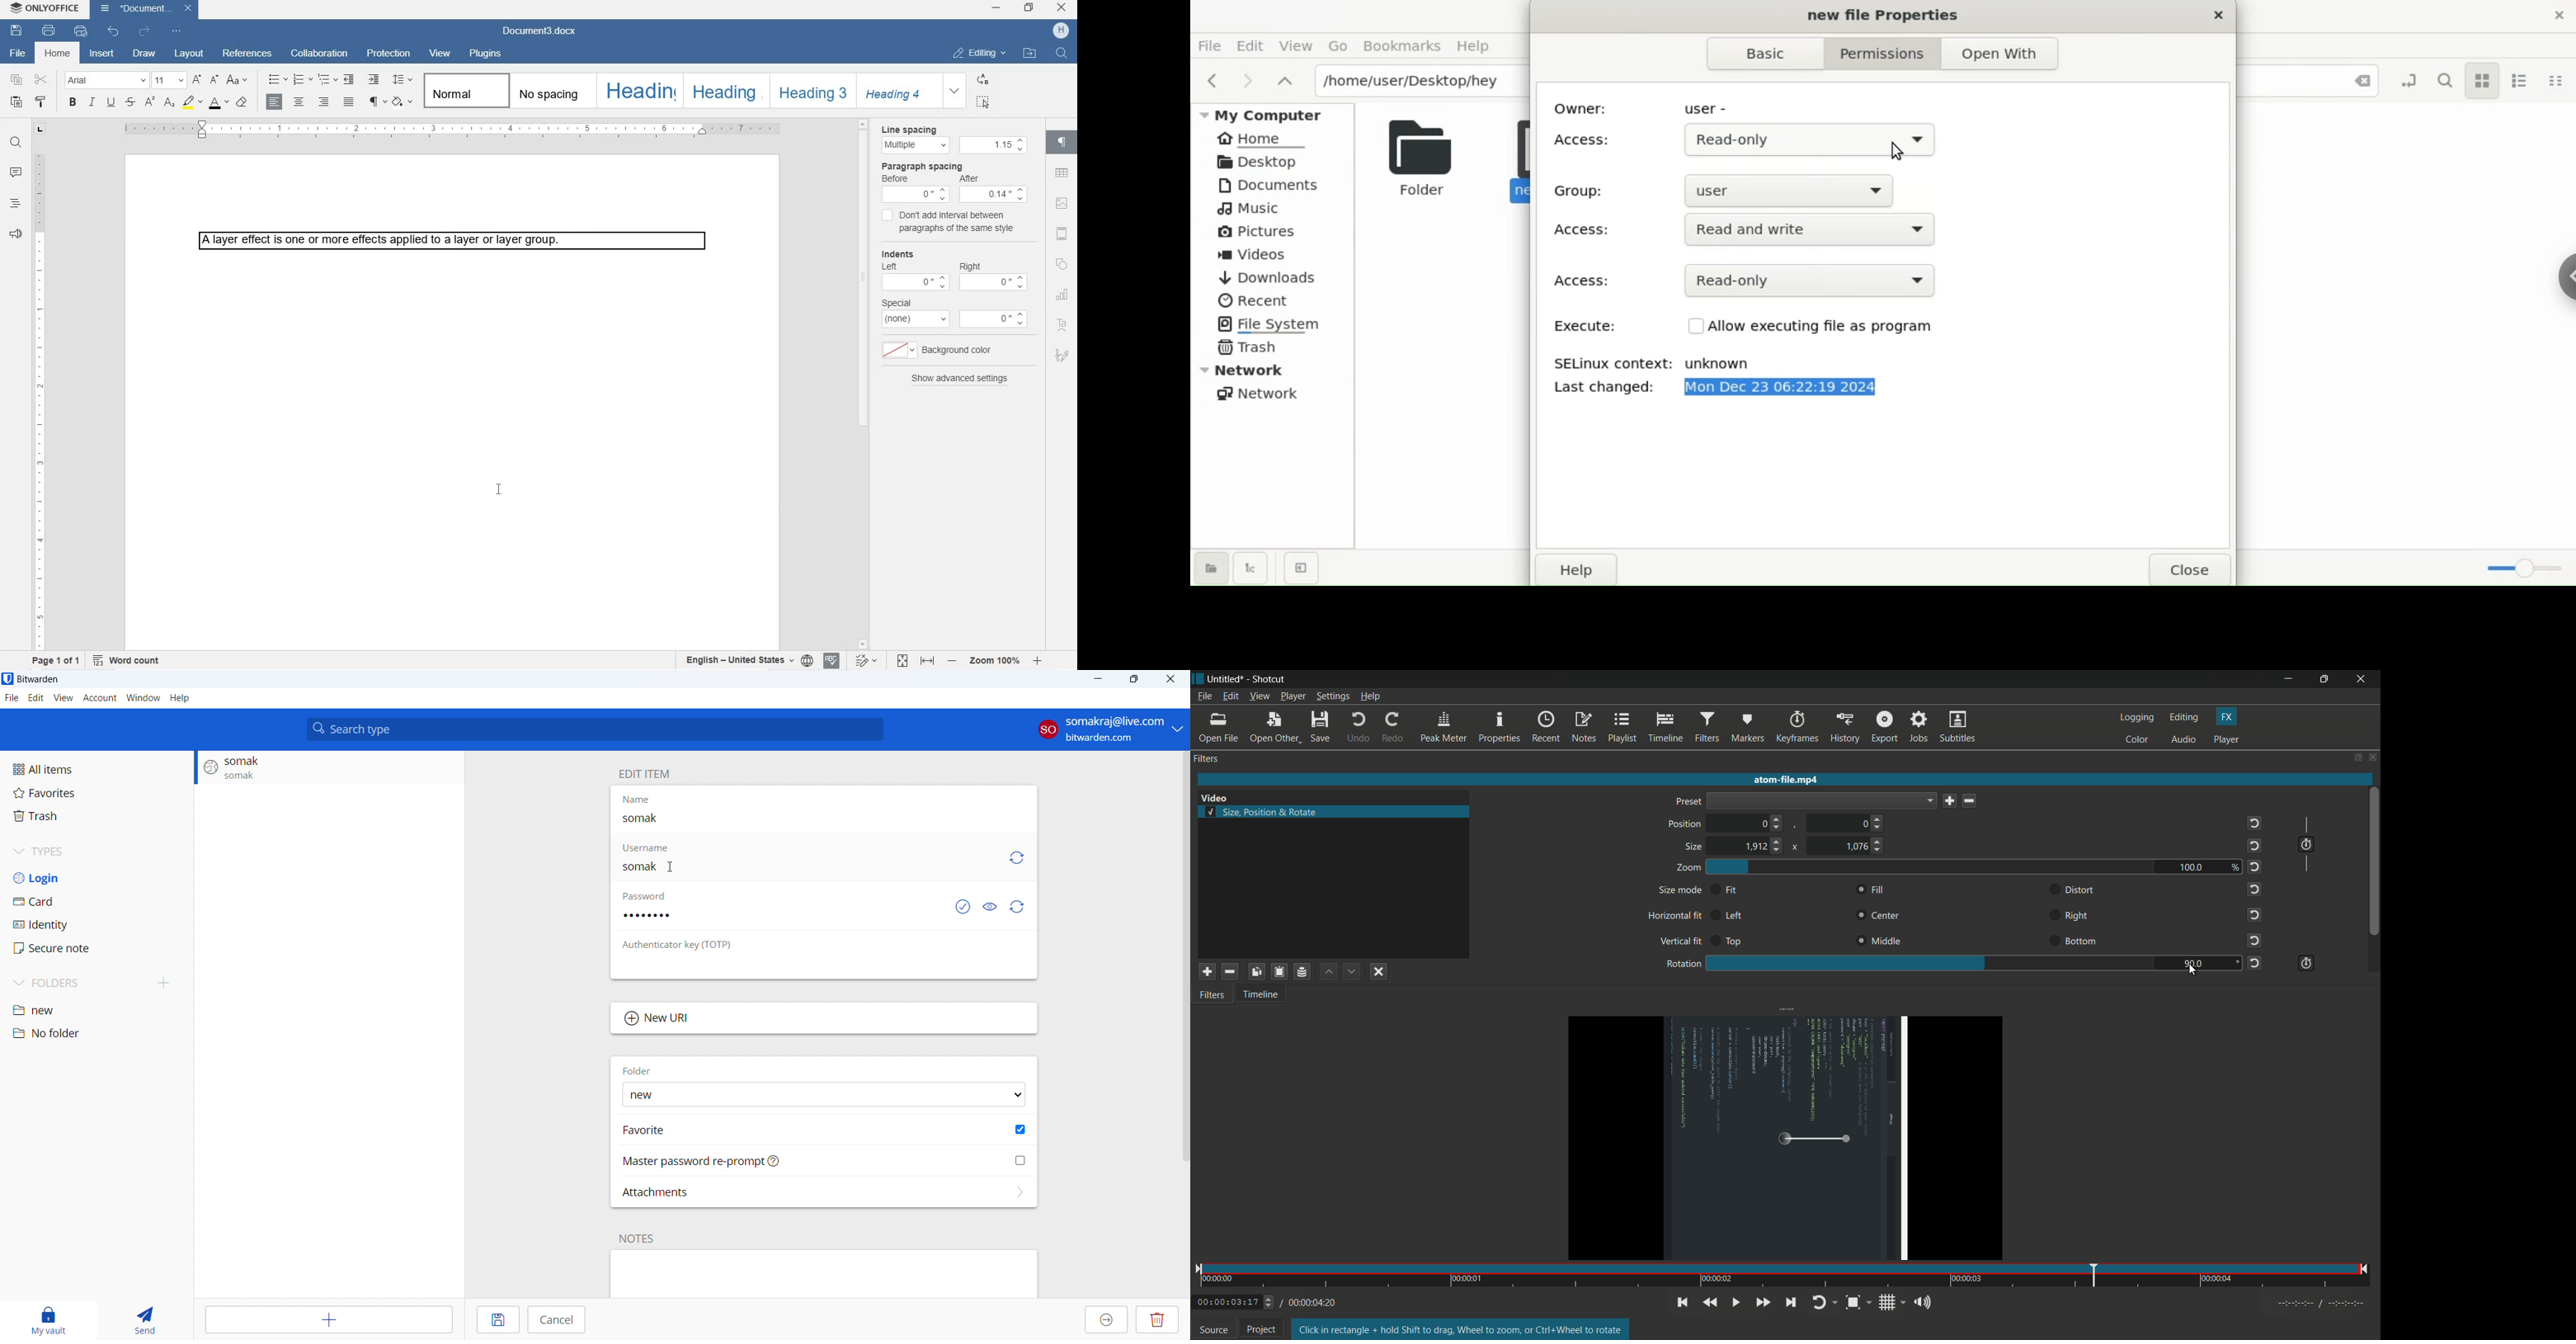 The height and width of the screenshot is (1344, 2576). I want to click on check if password has been exposed, so click(963, 906).